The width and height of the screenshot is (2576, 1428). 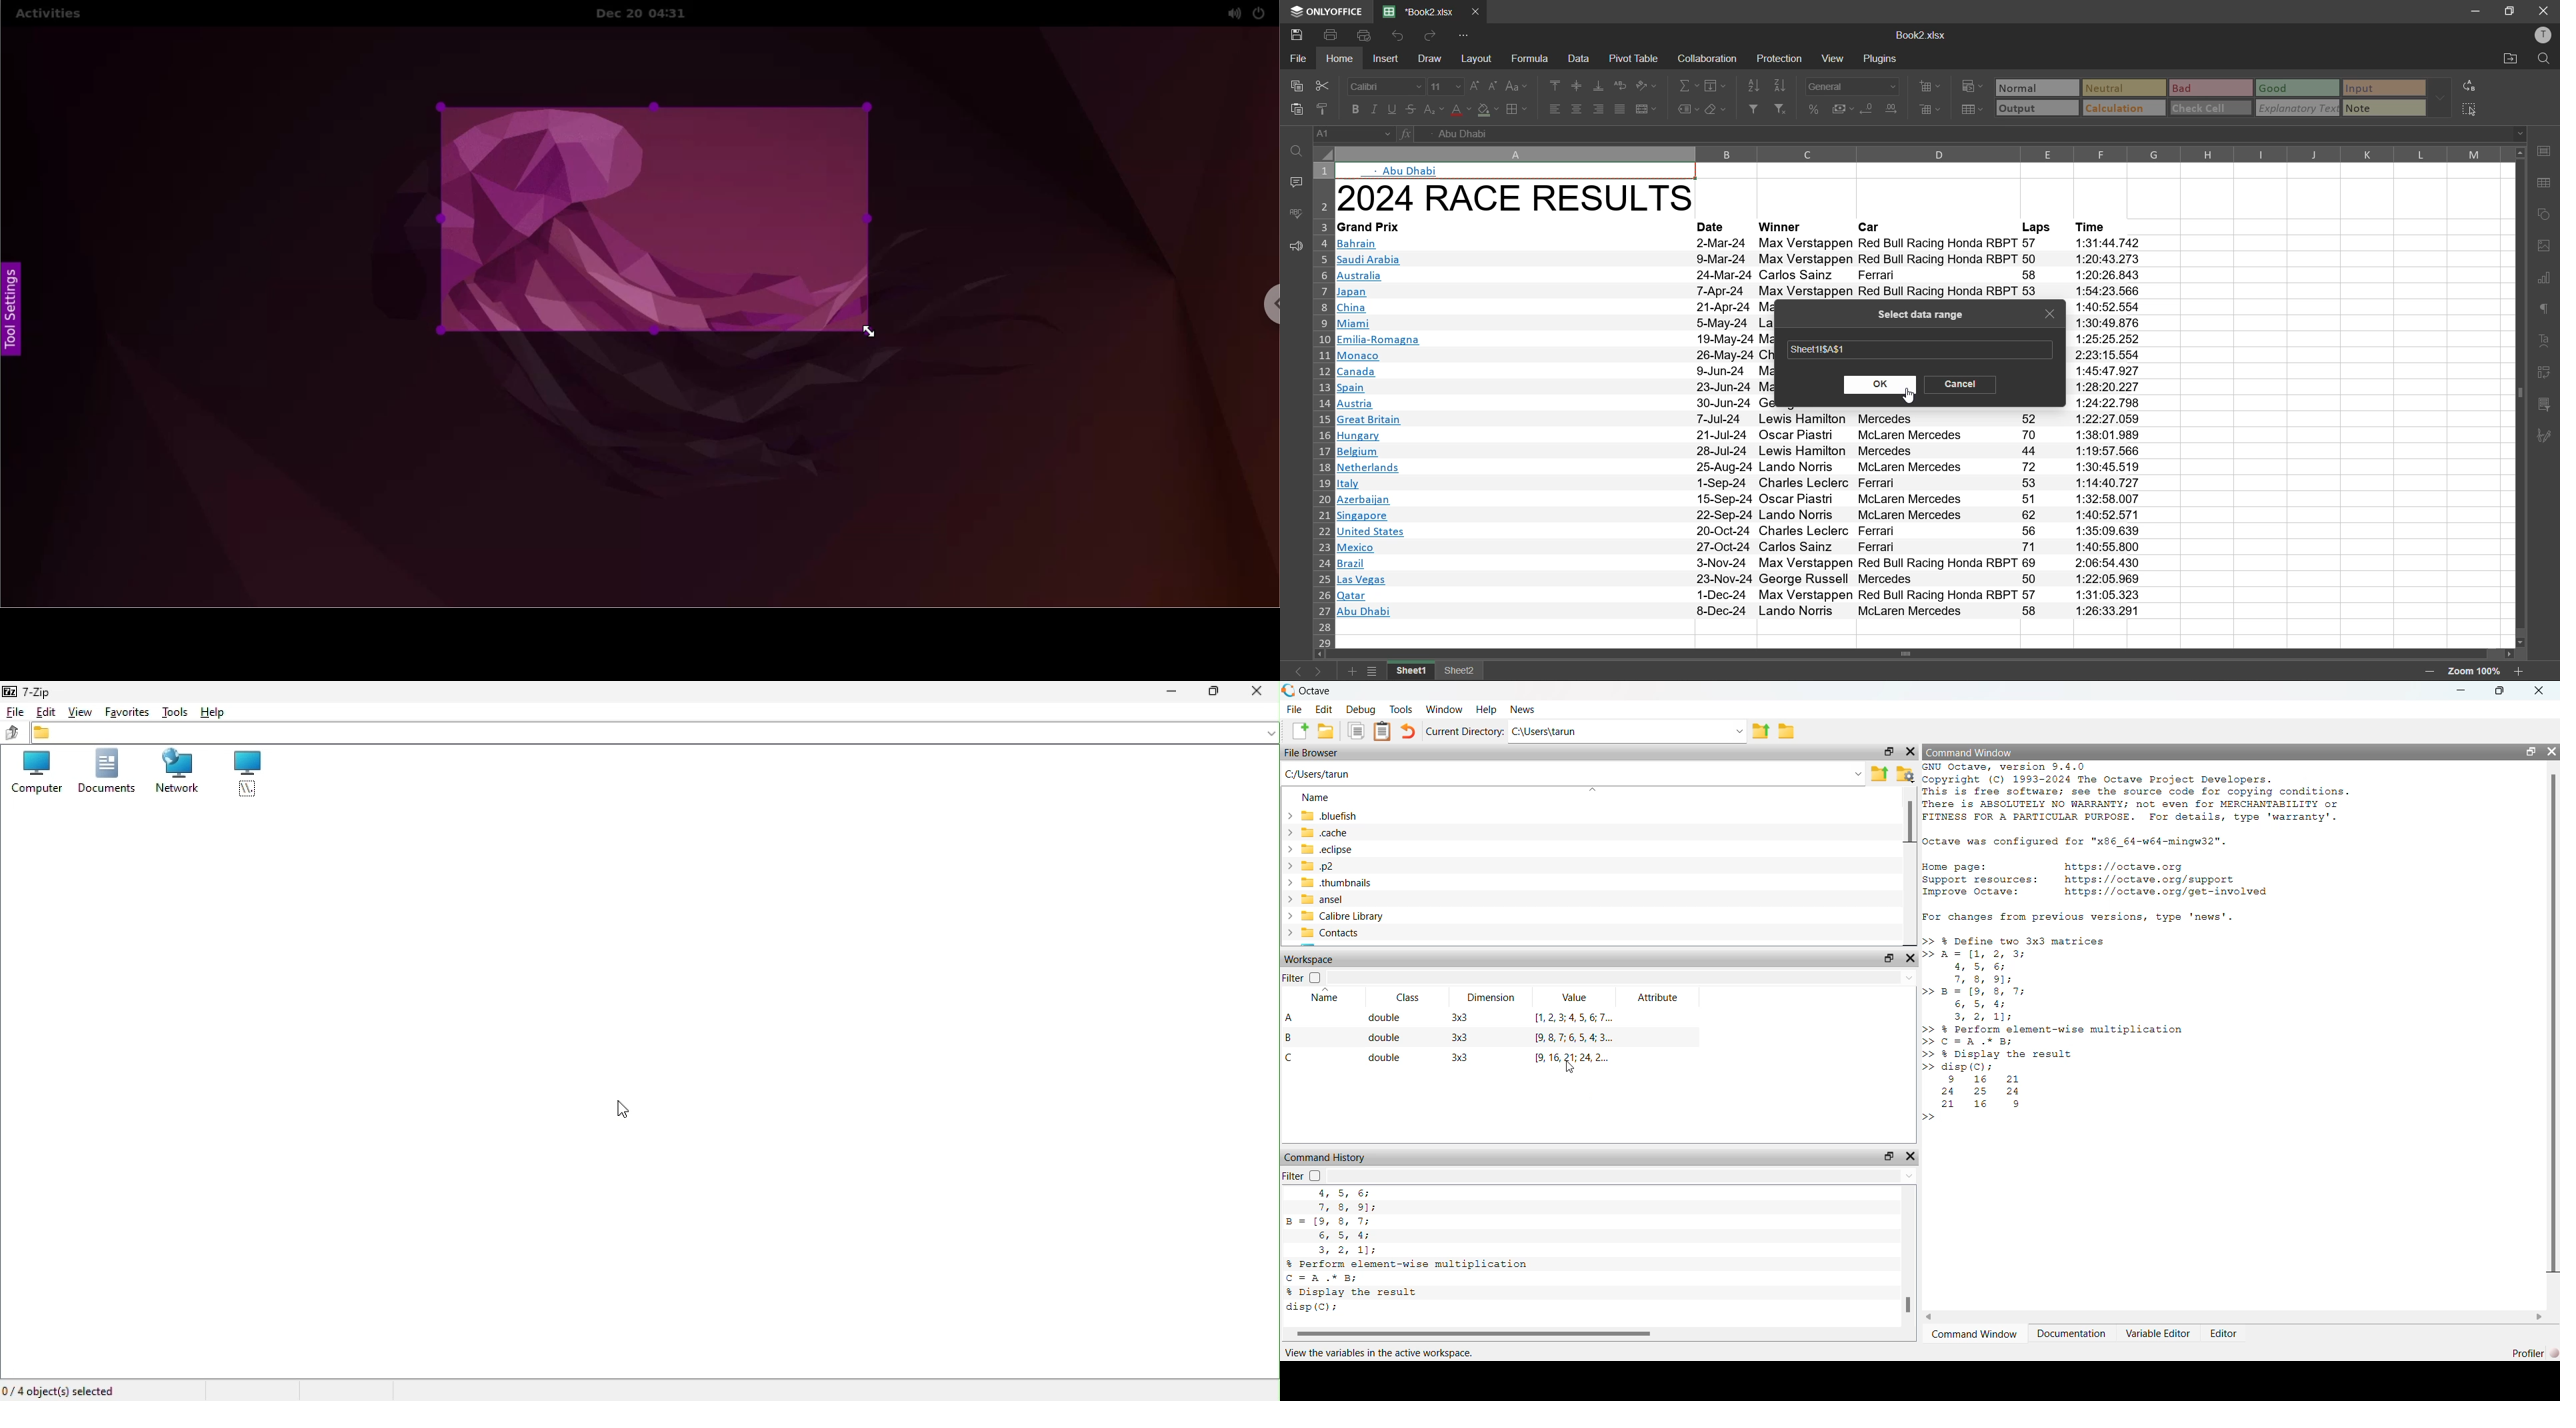 What do you see at coordinates (1708, 59) in the screenshot?
I see `collaboration` at bounding box center [1708, 59].